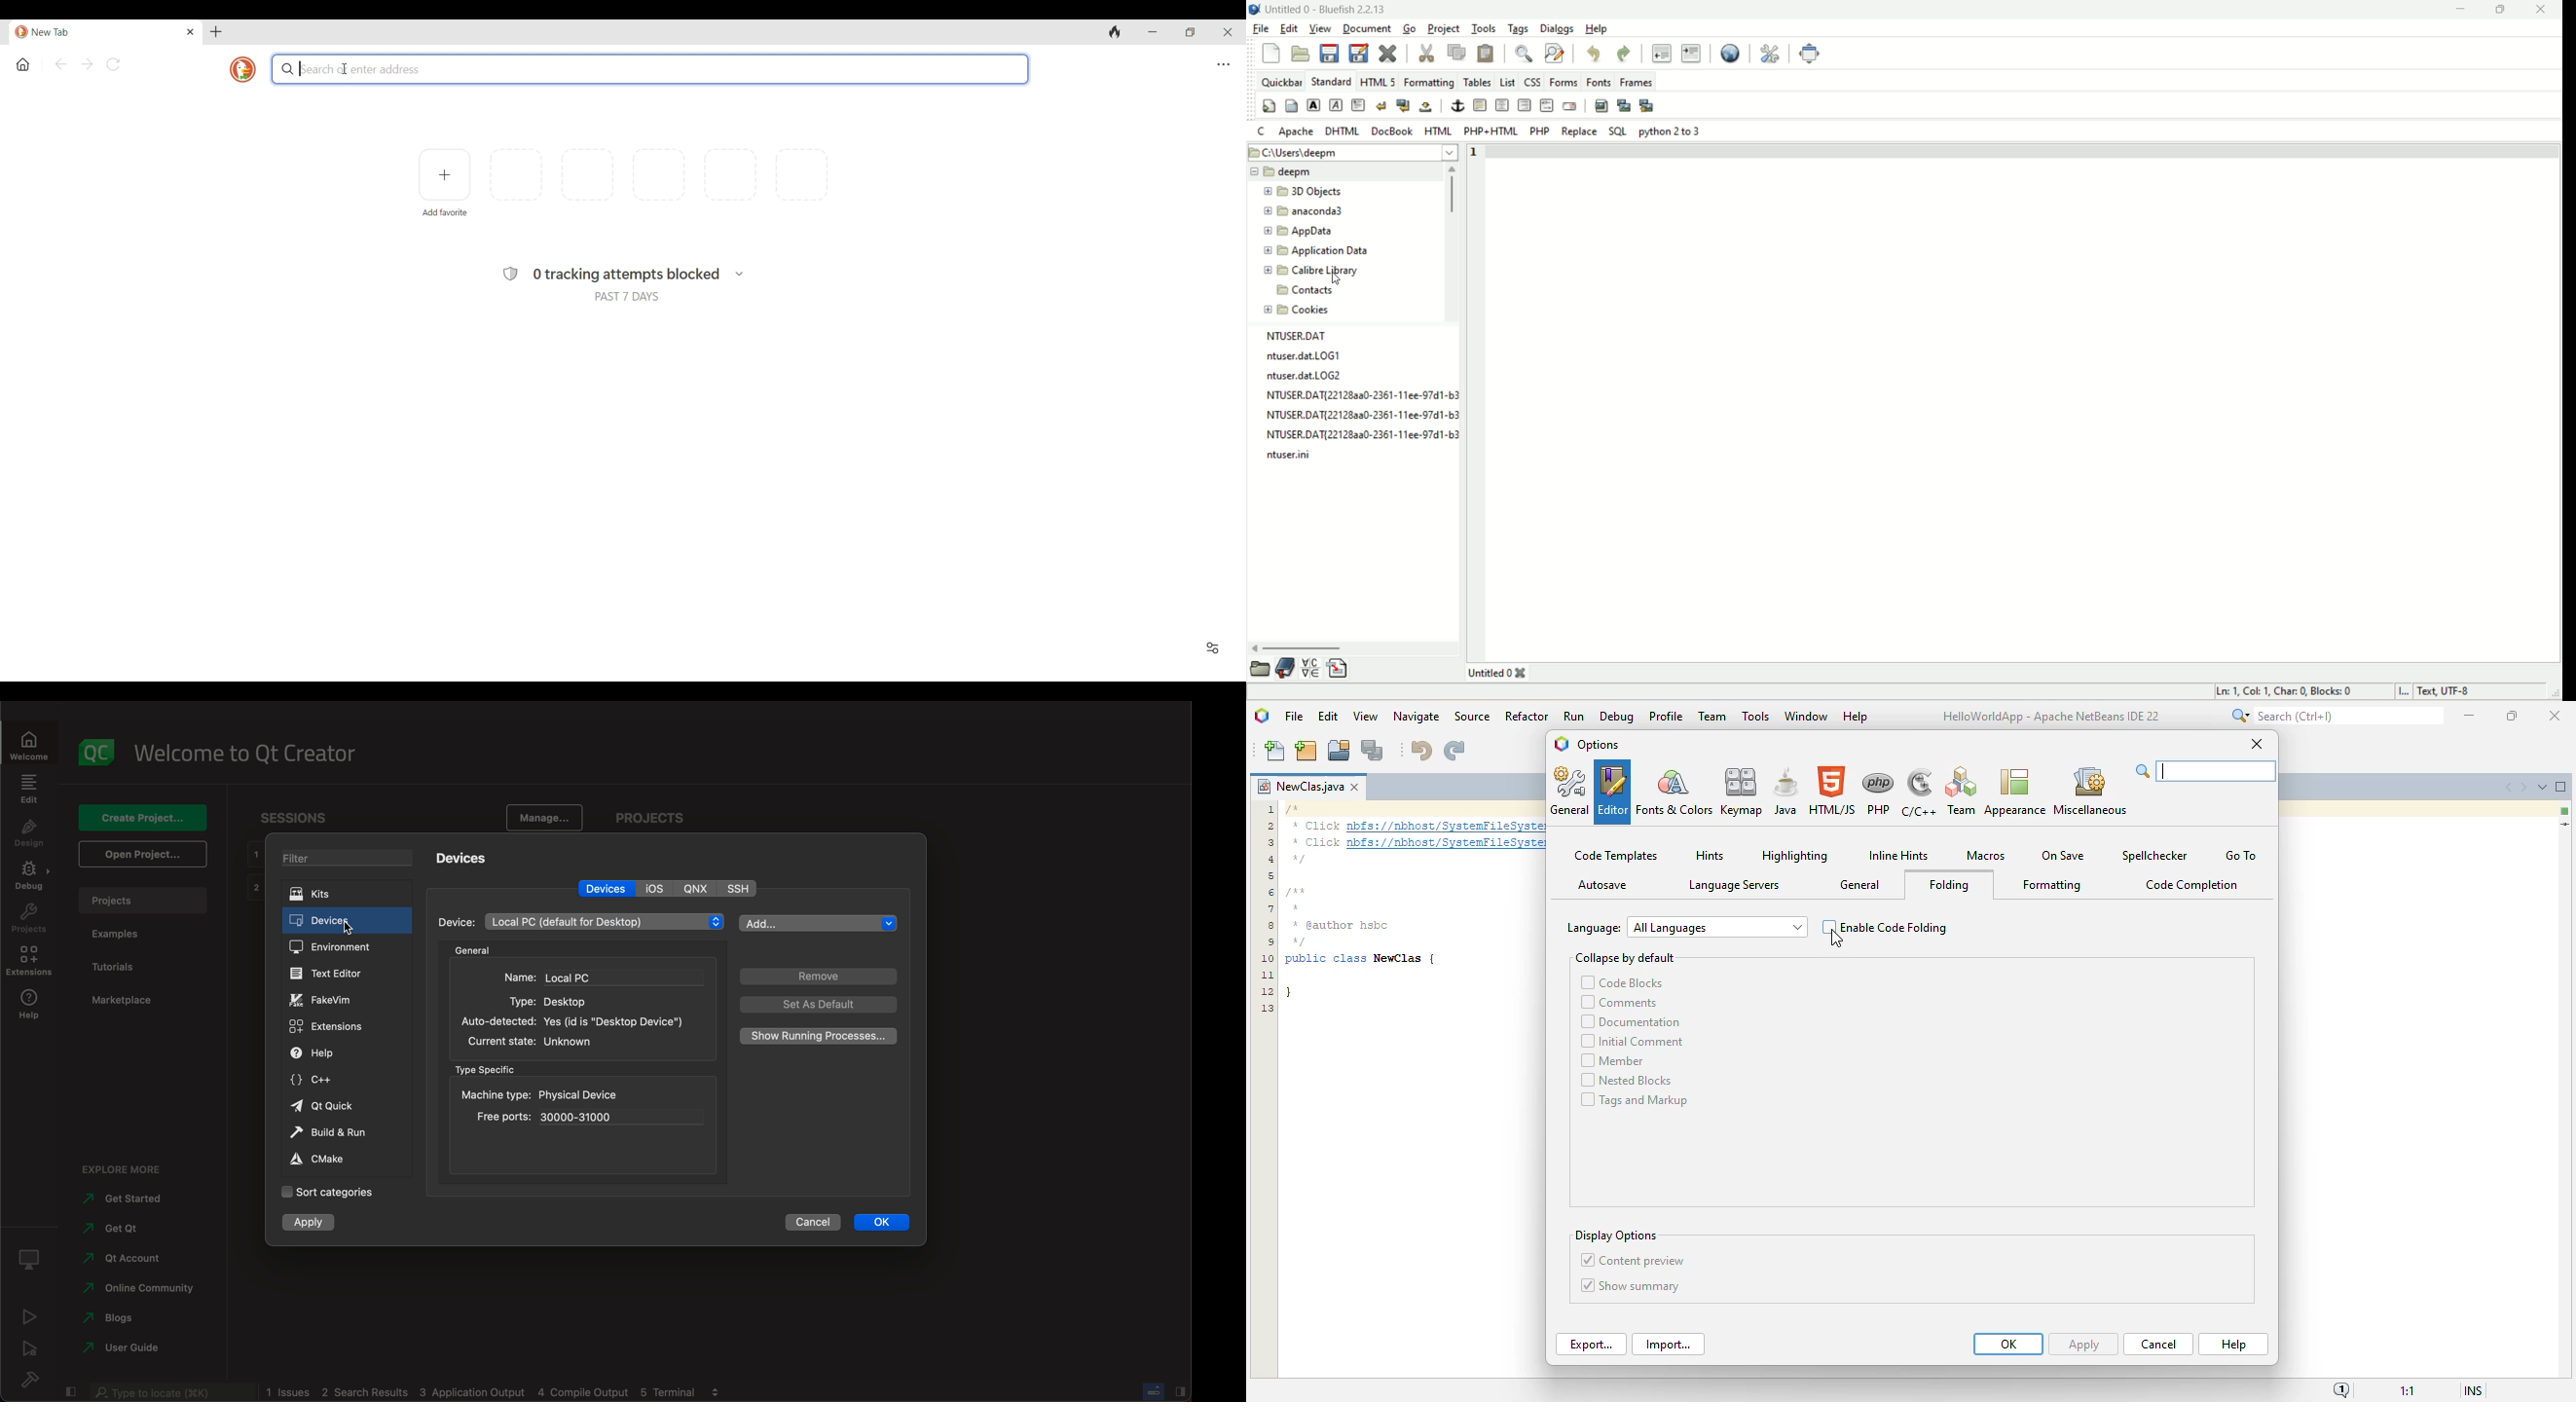 The height and width of the screenshot is (1428, 2576). I want to click on close, so click(2540, 11).